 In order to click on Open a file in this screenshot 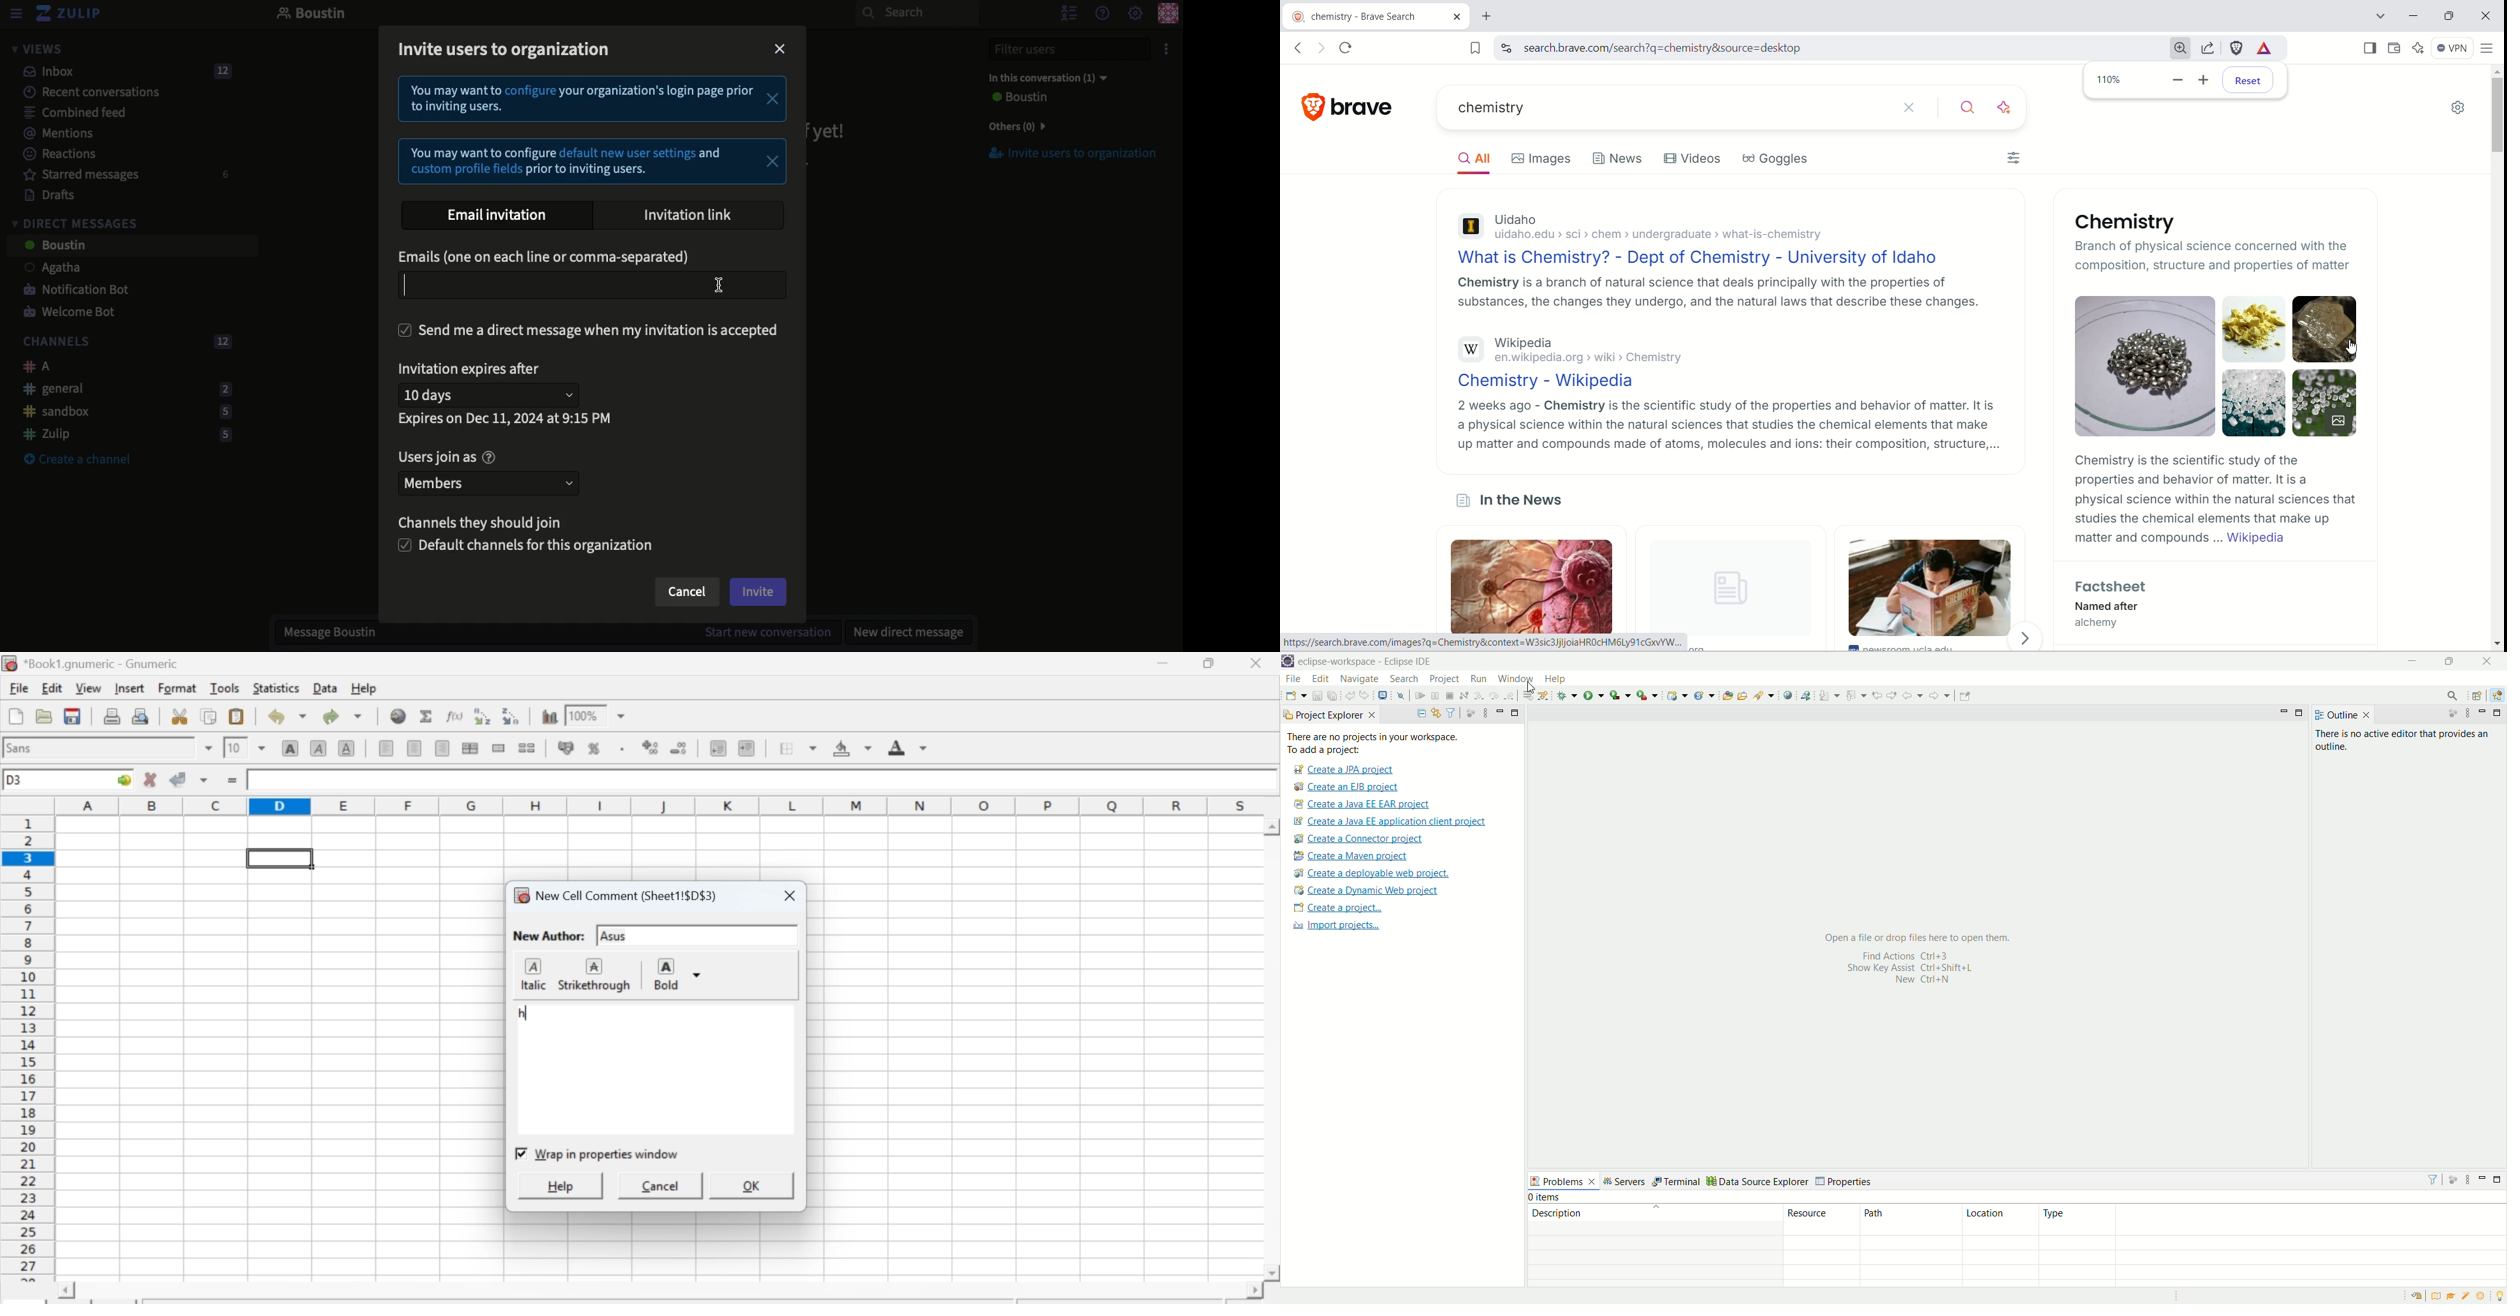, I will do `click(42, 717)`.